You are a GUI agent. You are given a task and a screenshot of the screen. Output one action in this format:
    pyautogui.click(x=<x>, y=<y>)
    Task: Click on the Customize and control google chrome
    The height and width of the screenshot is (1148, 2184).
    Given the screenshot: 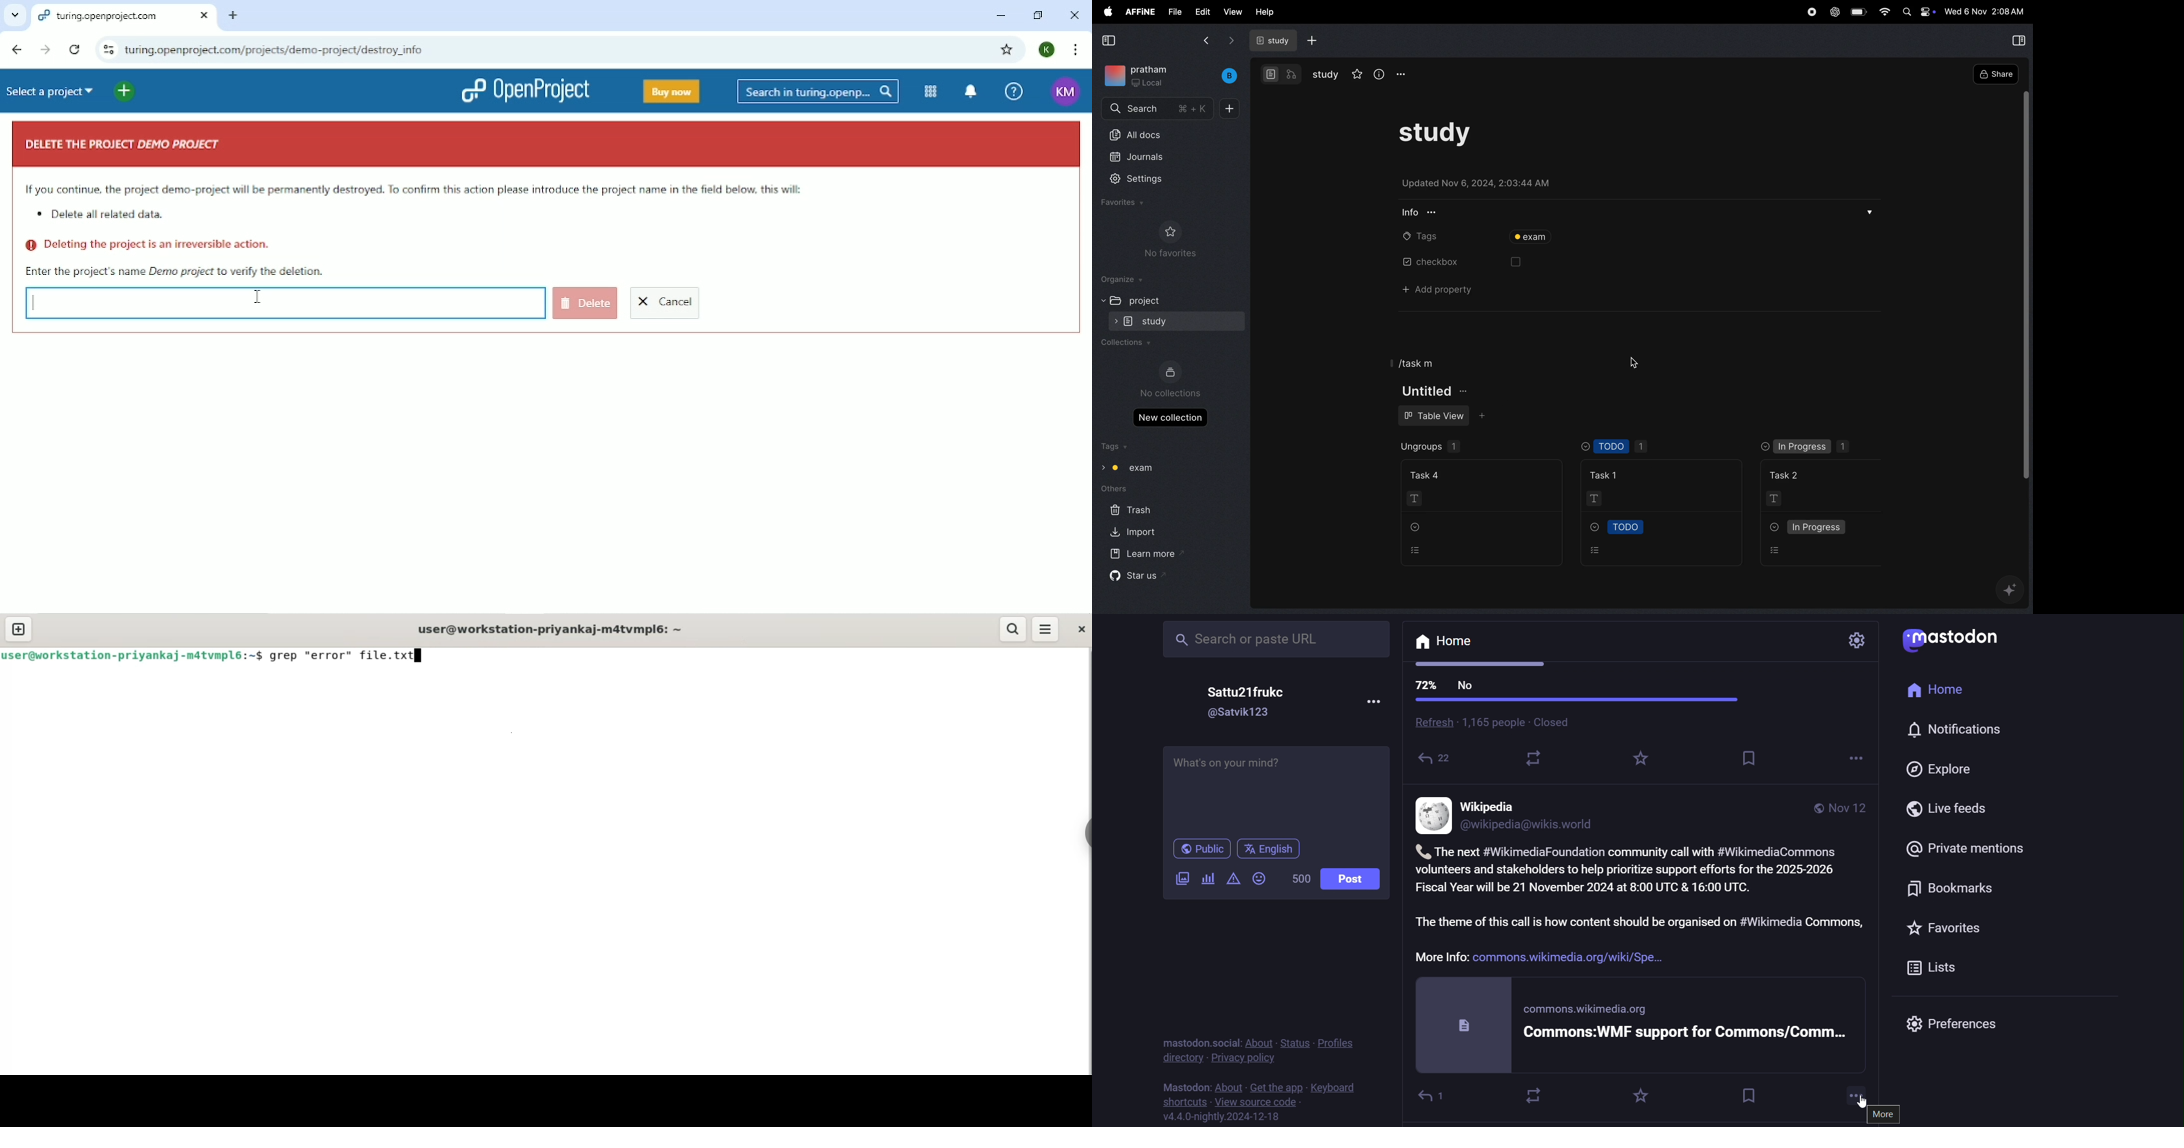 What is the action you would take?
    pyautogui.click(x=1077, y=50)
    